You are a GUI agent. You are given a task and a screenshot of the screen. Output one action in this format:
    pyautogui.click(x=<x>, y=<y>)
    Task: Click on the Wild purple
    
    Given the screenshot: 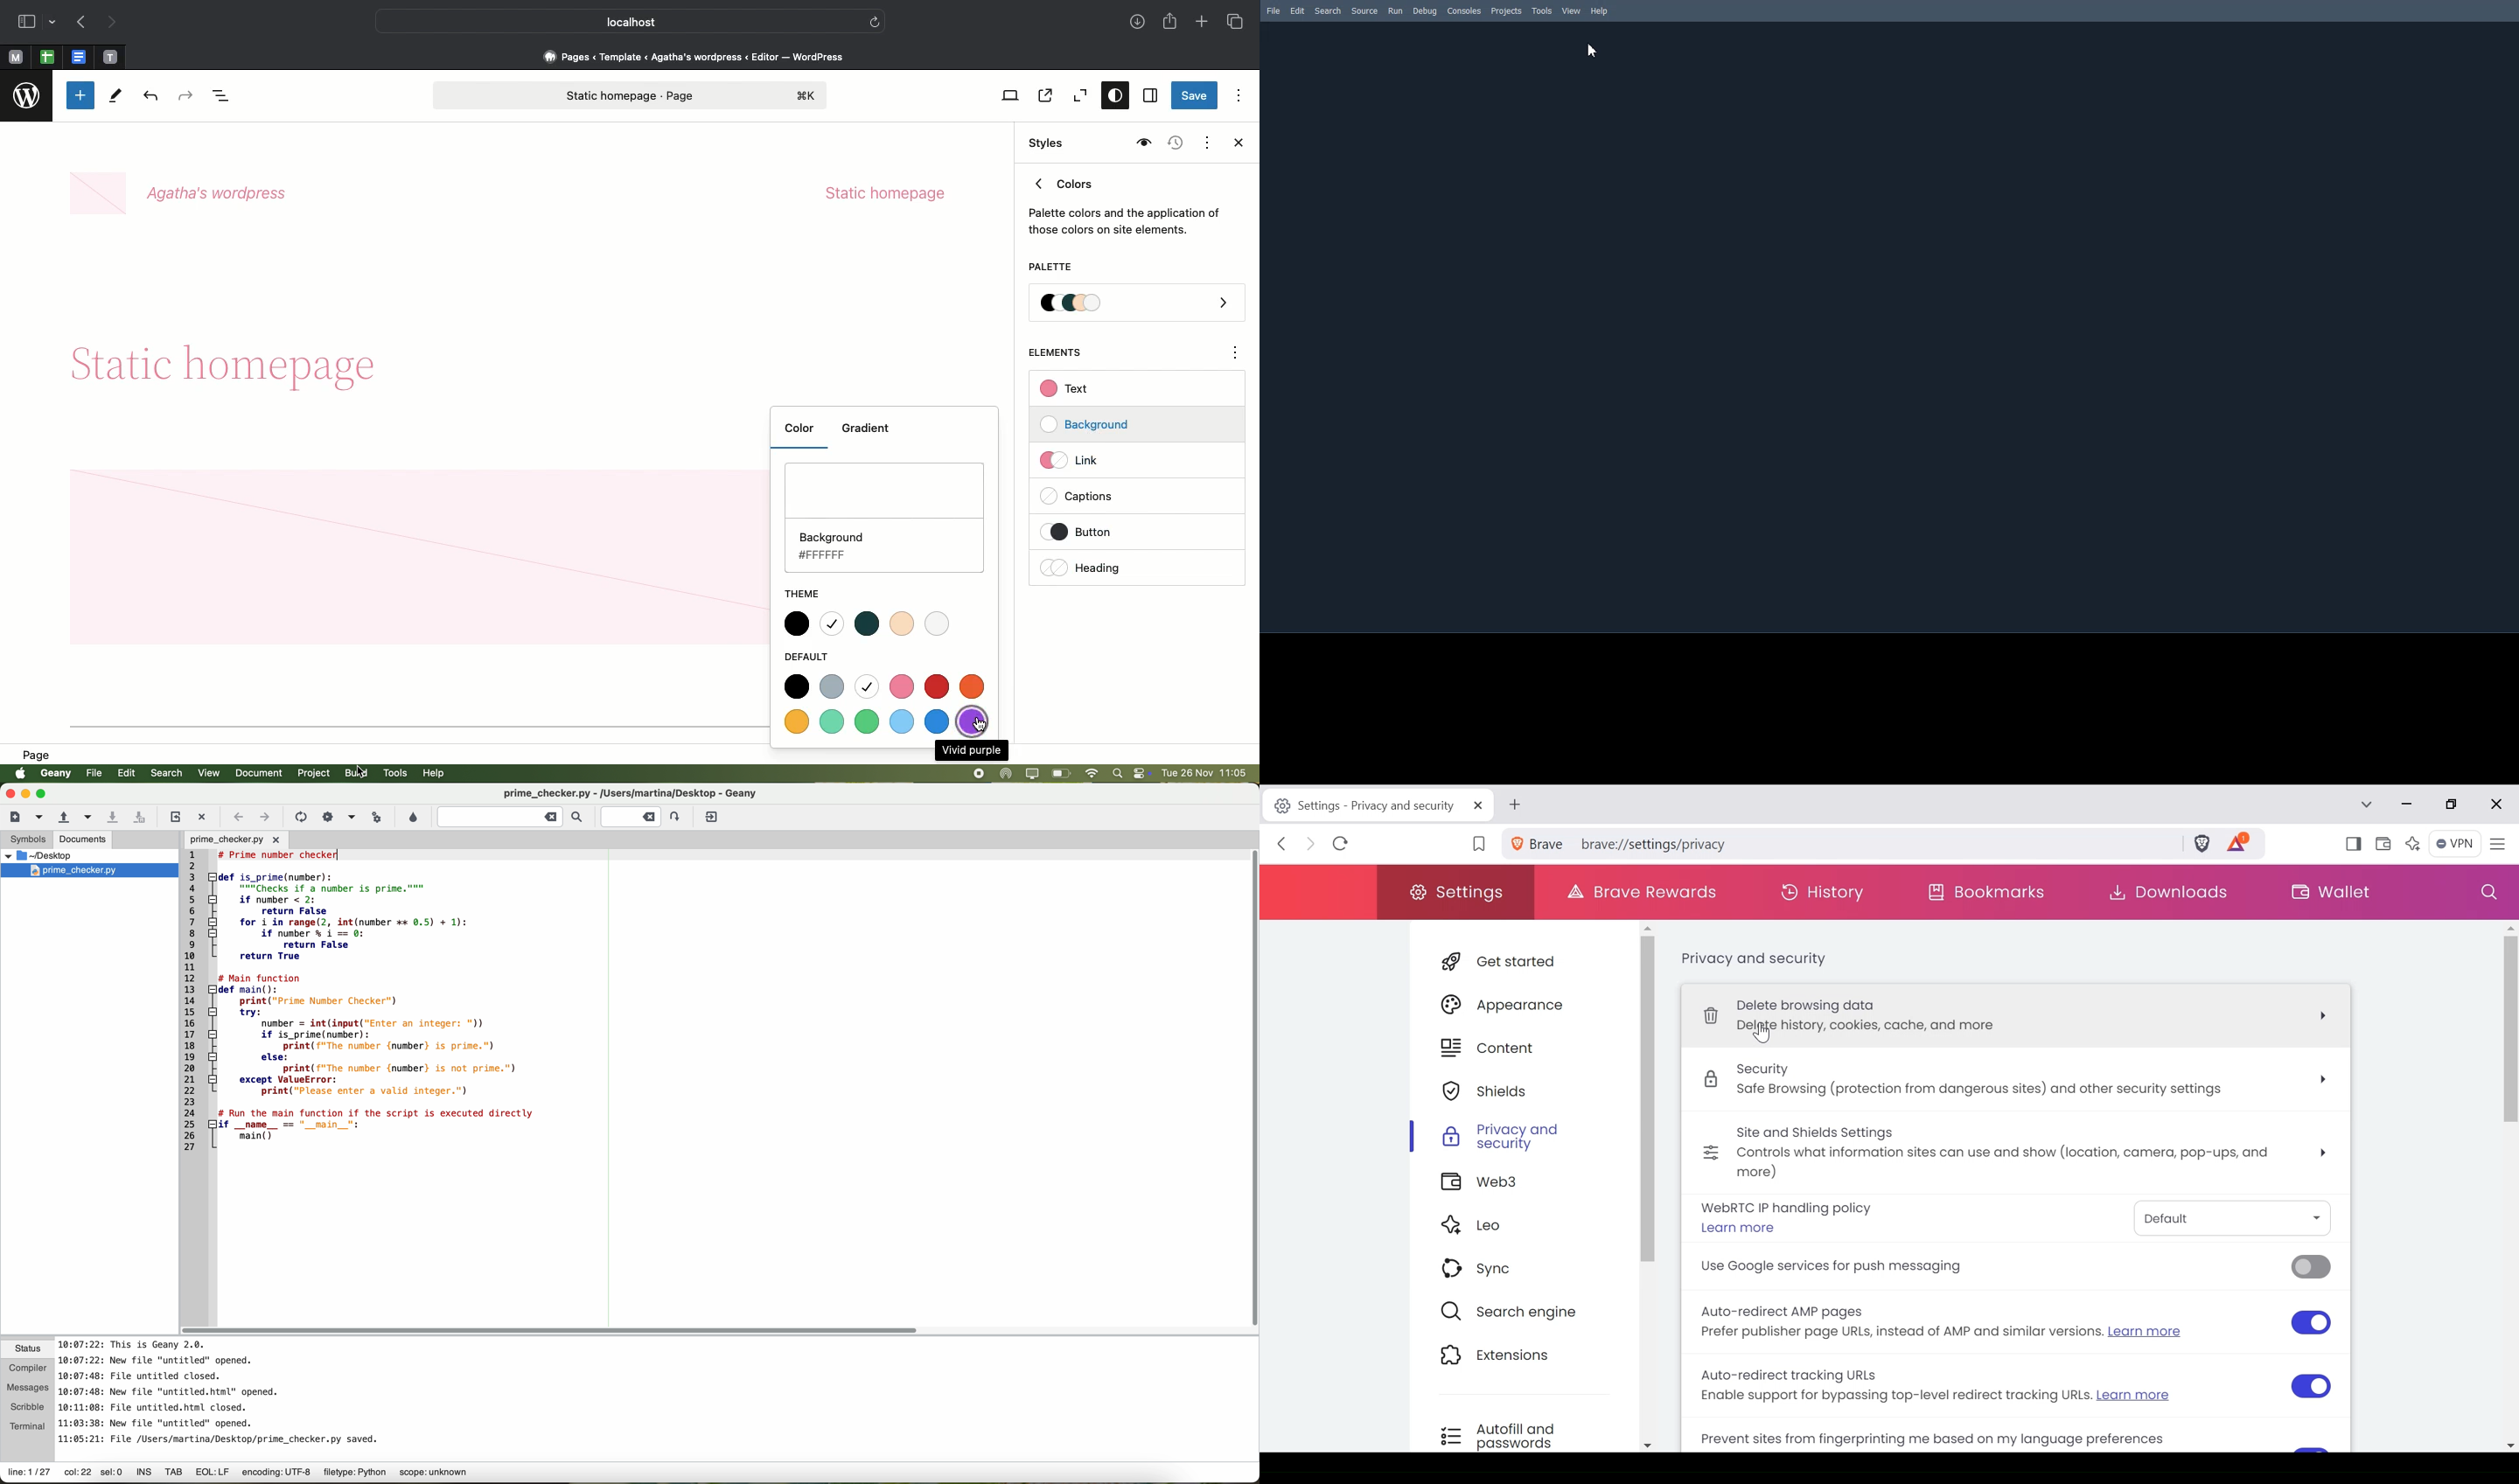 What is the action you would take?
    pyautogui.click(x=972, y=750)
    